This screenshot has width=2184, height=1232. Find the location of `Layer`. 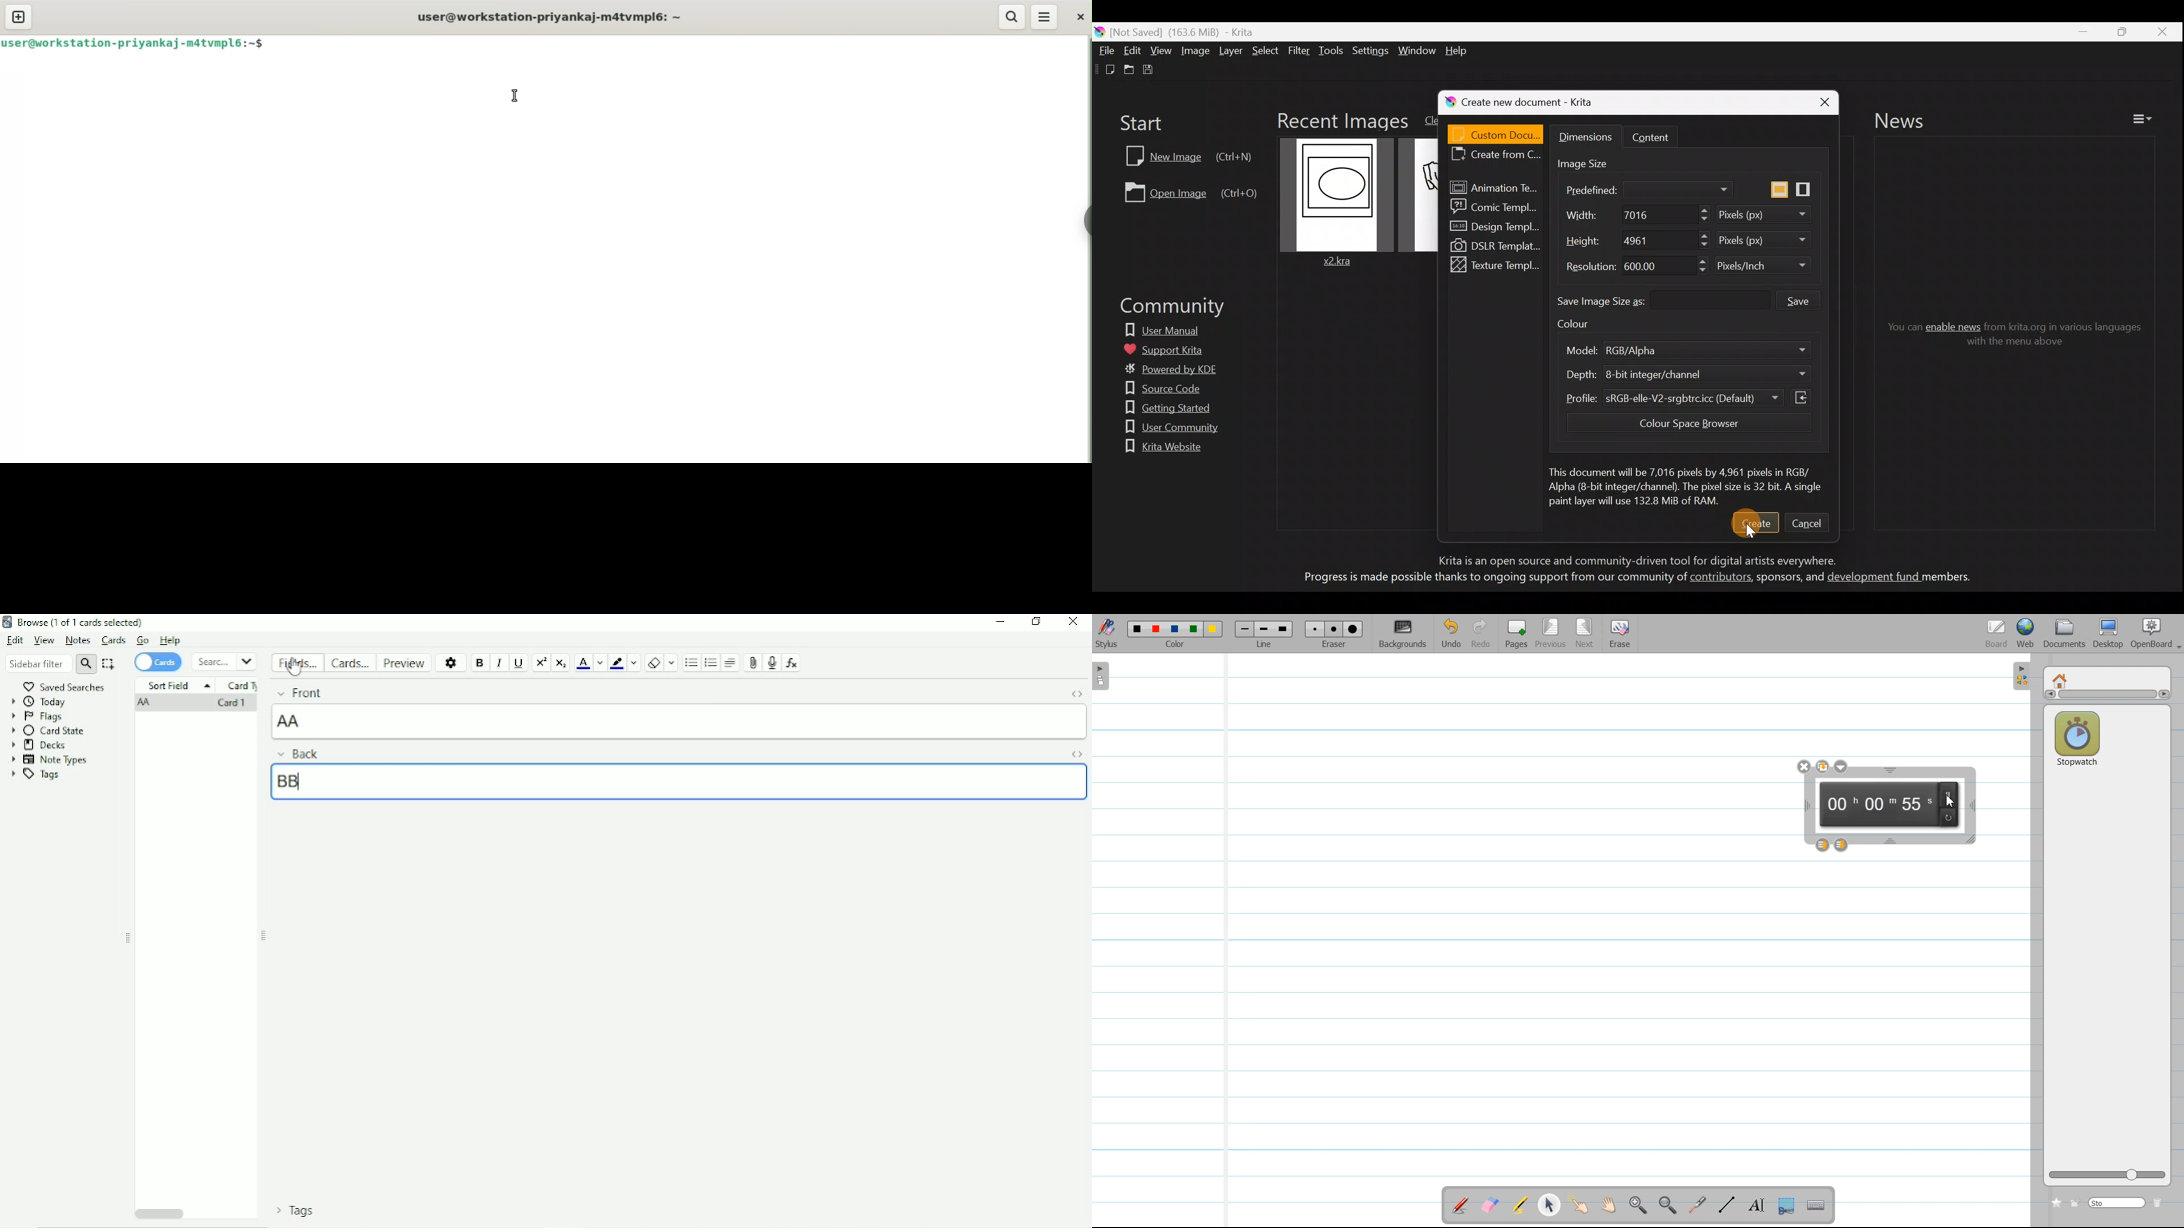

Layer is located at coordinates (1232, 53).